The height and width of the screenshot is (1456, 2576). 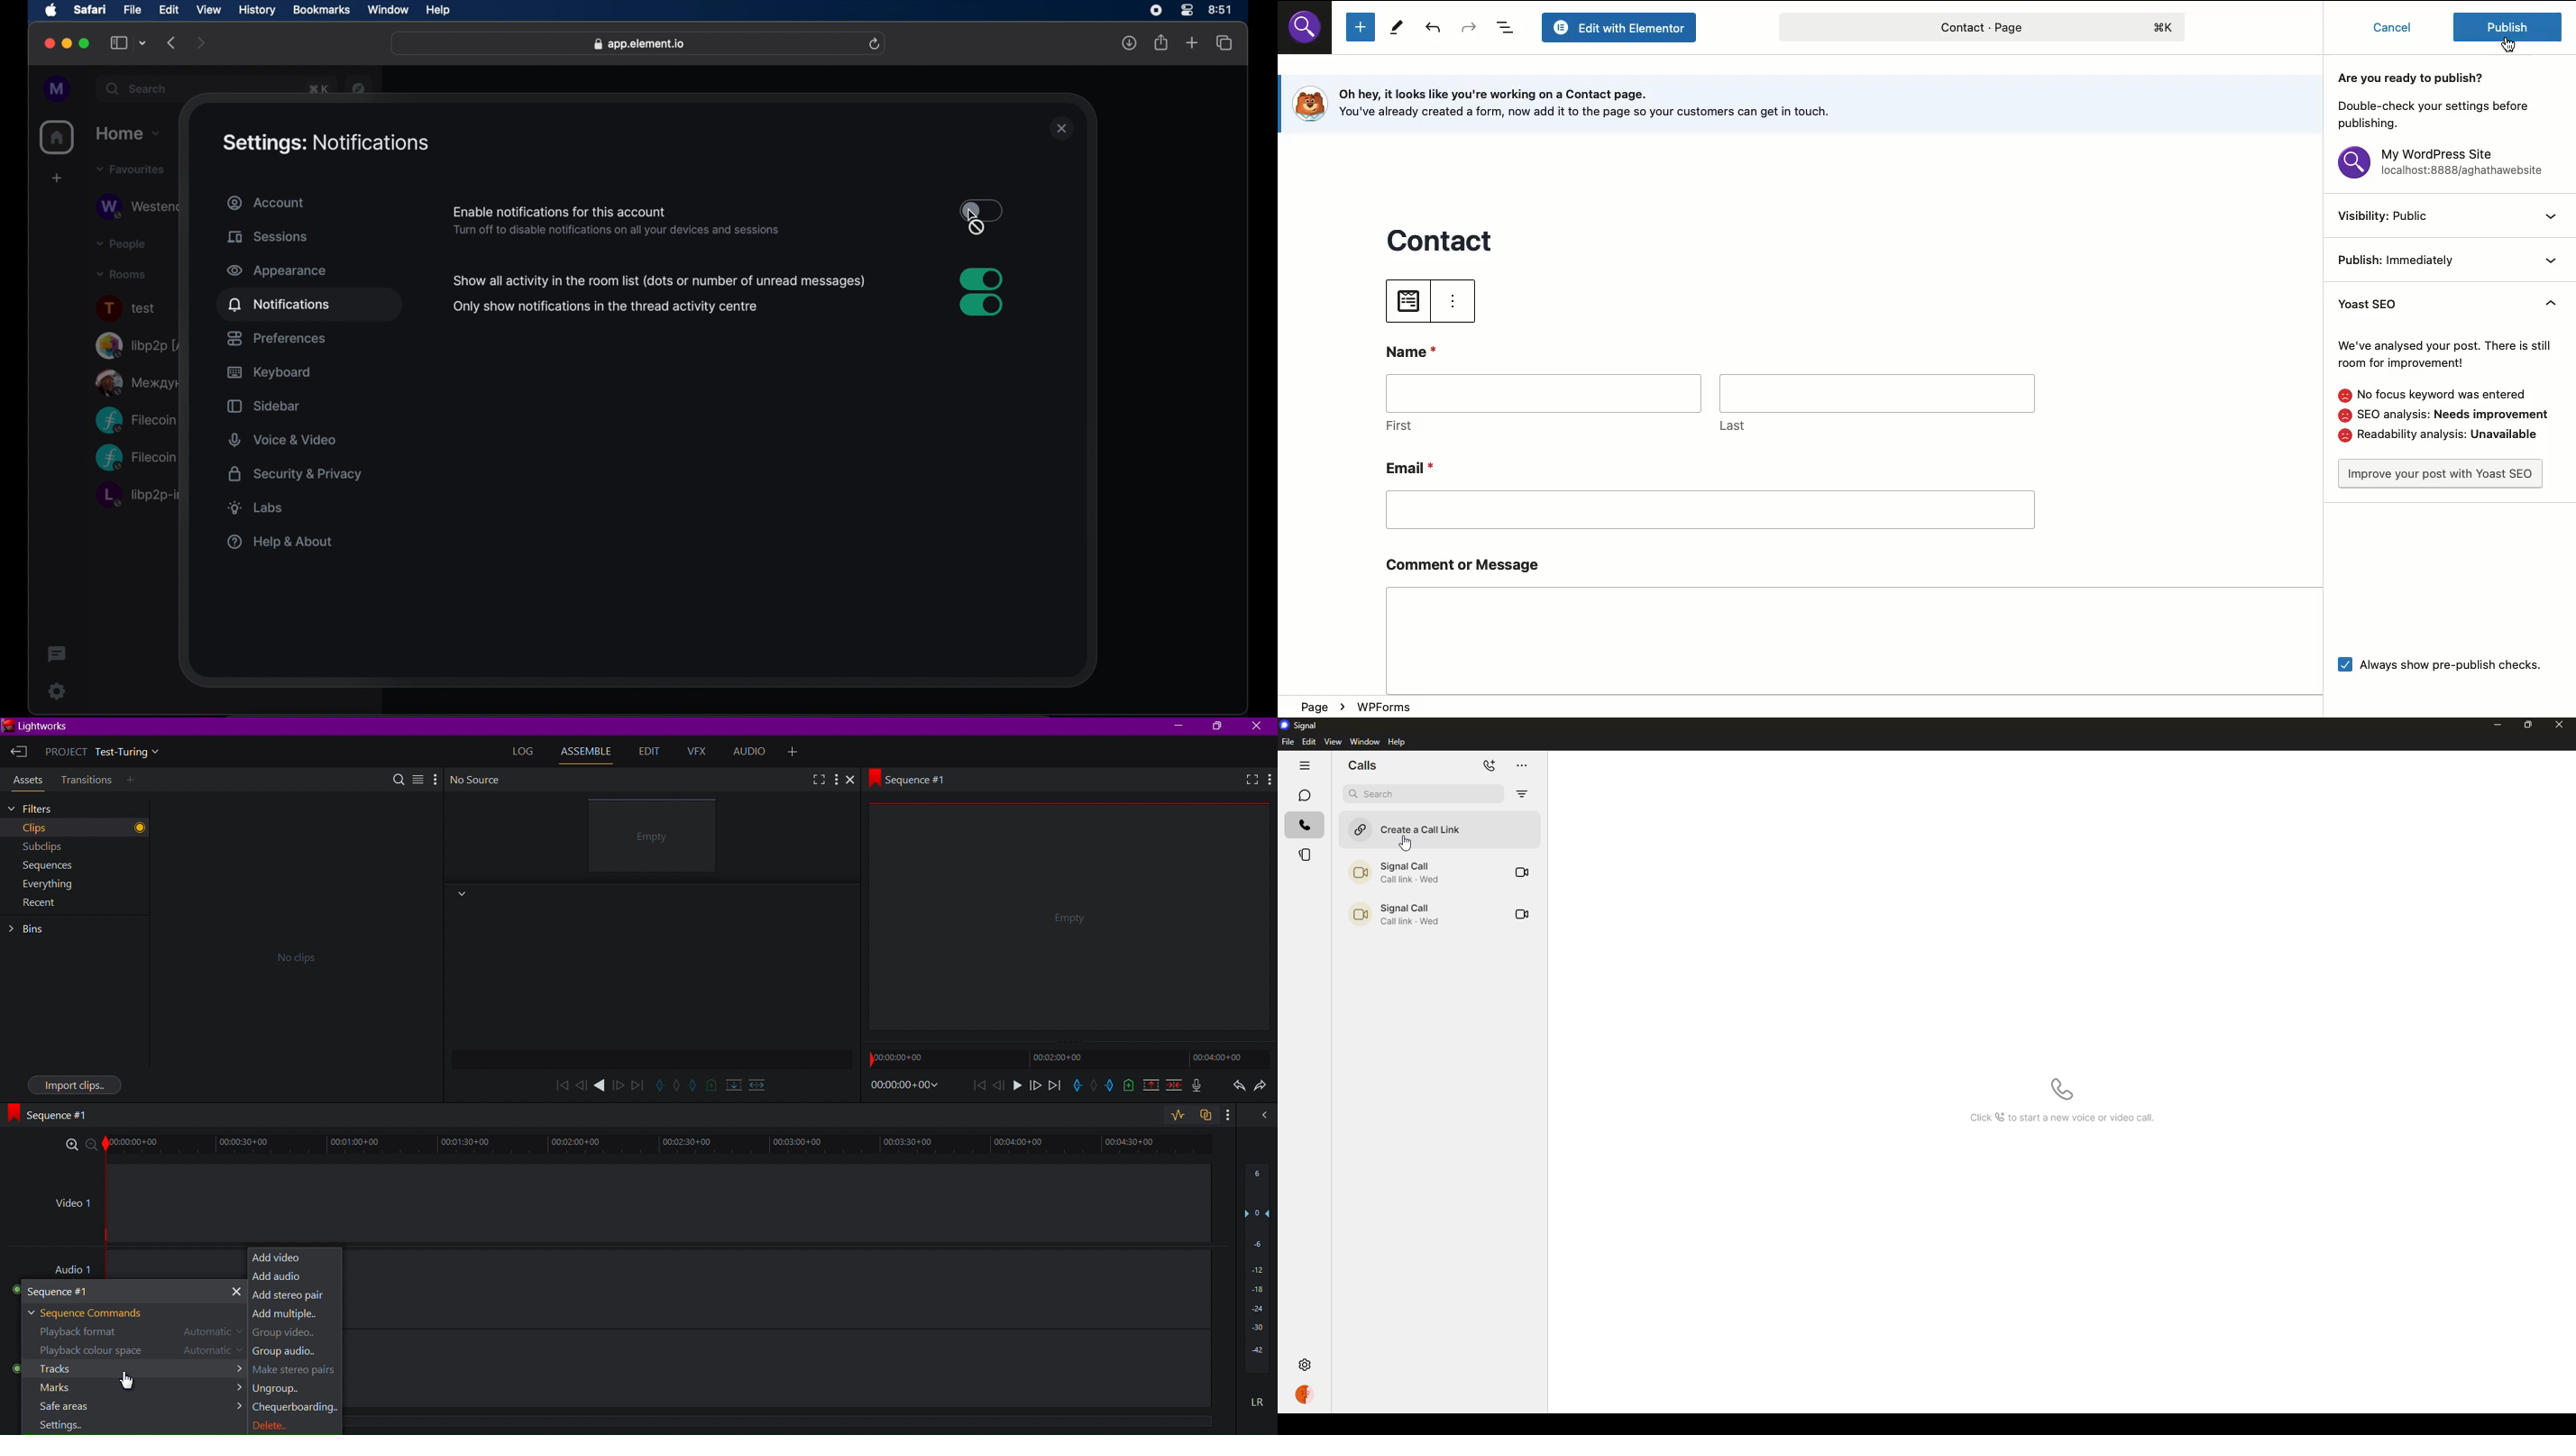 I want to click on close, so click(x=1062, y=130).